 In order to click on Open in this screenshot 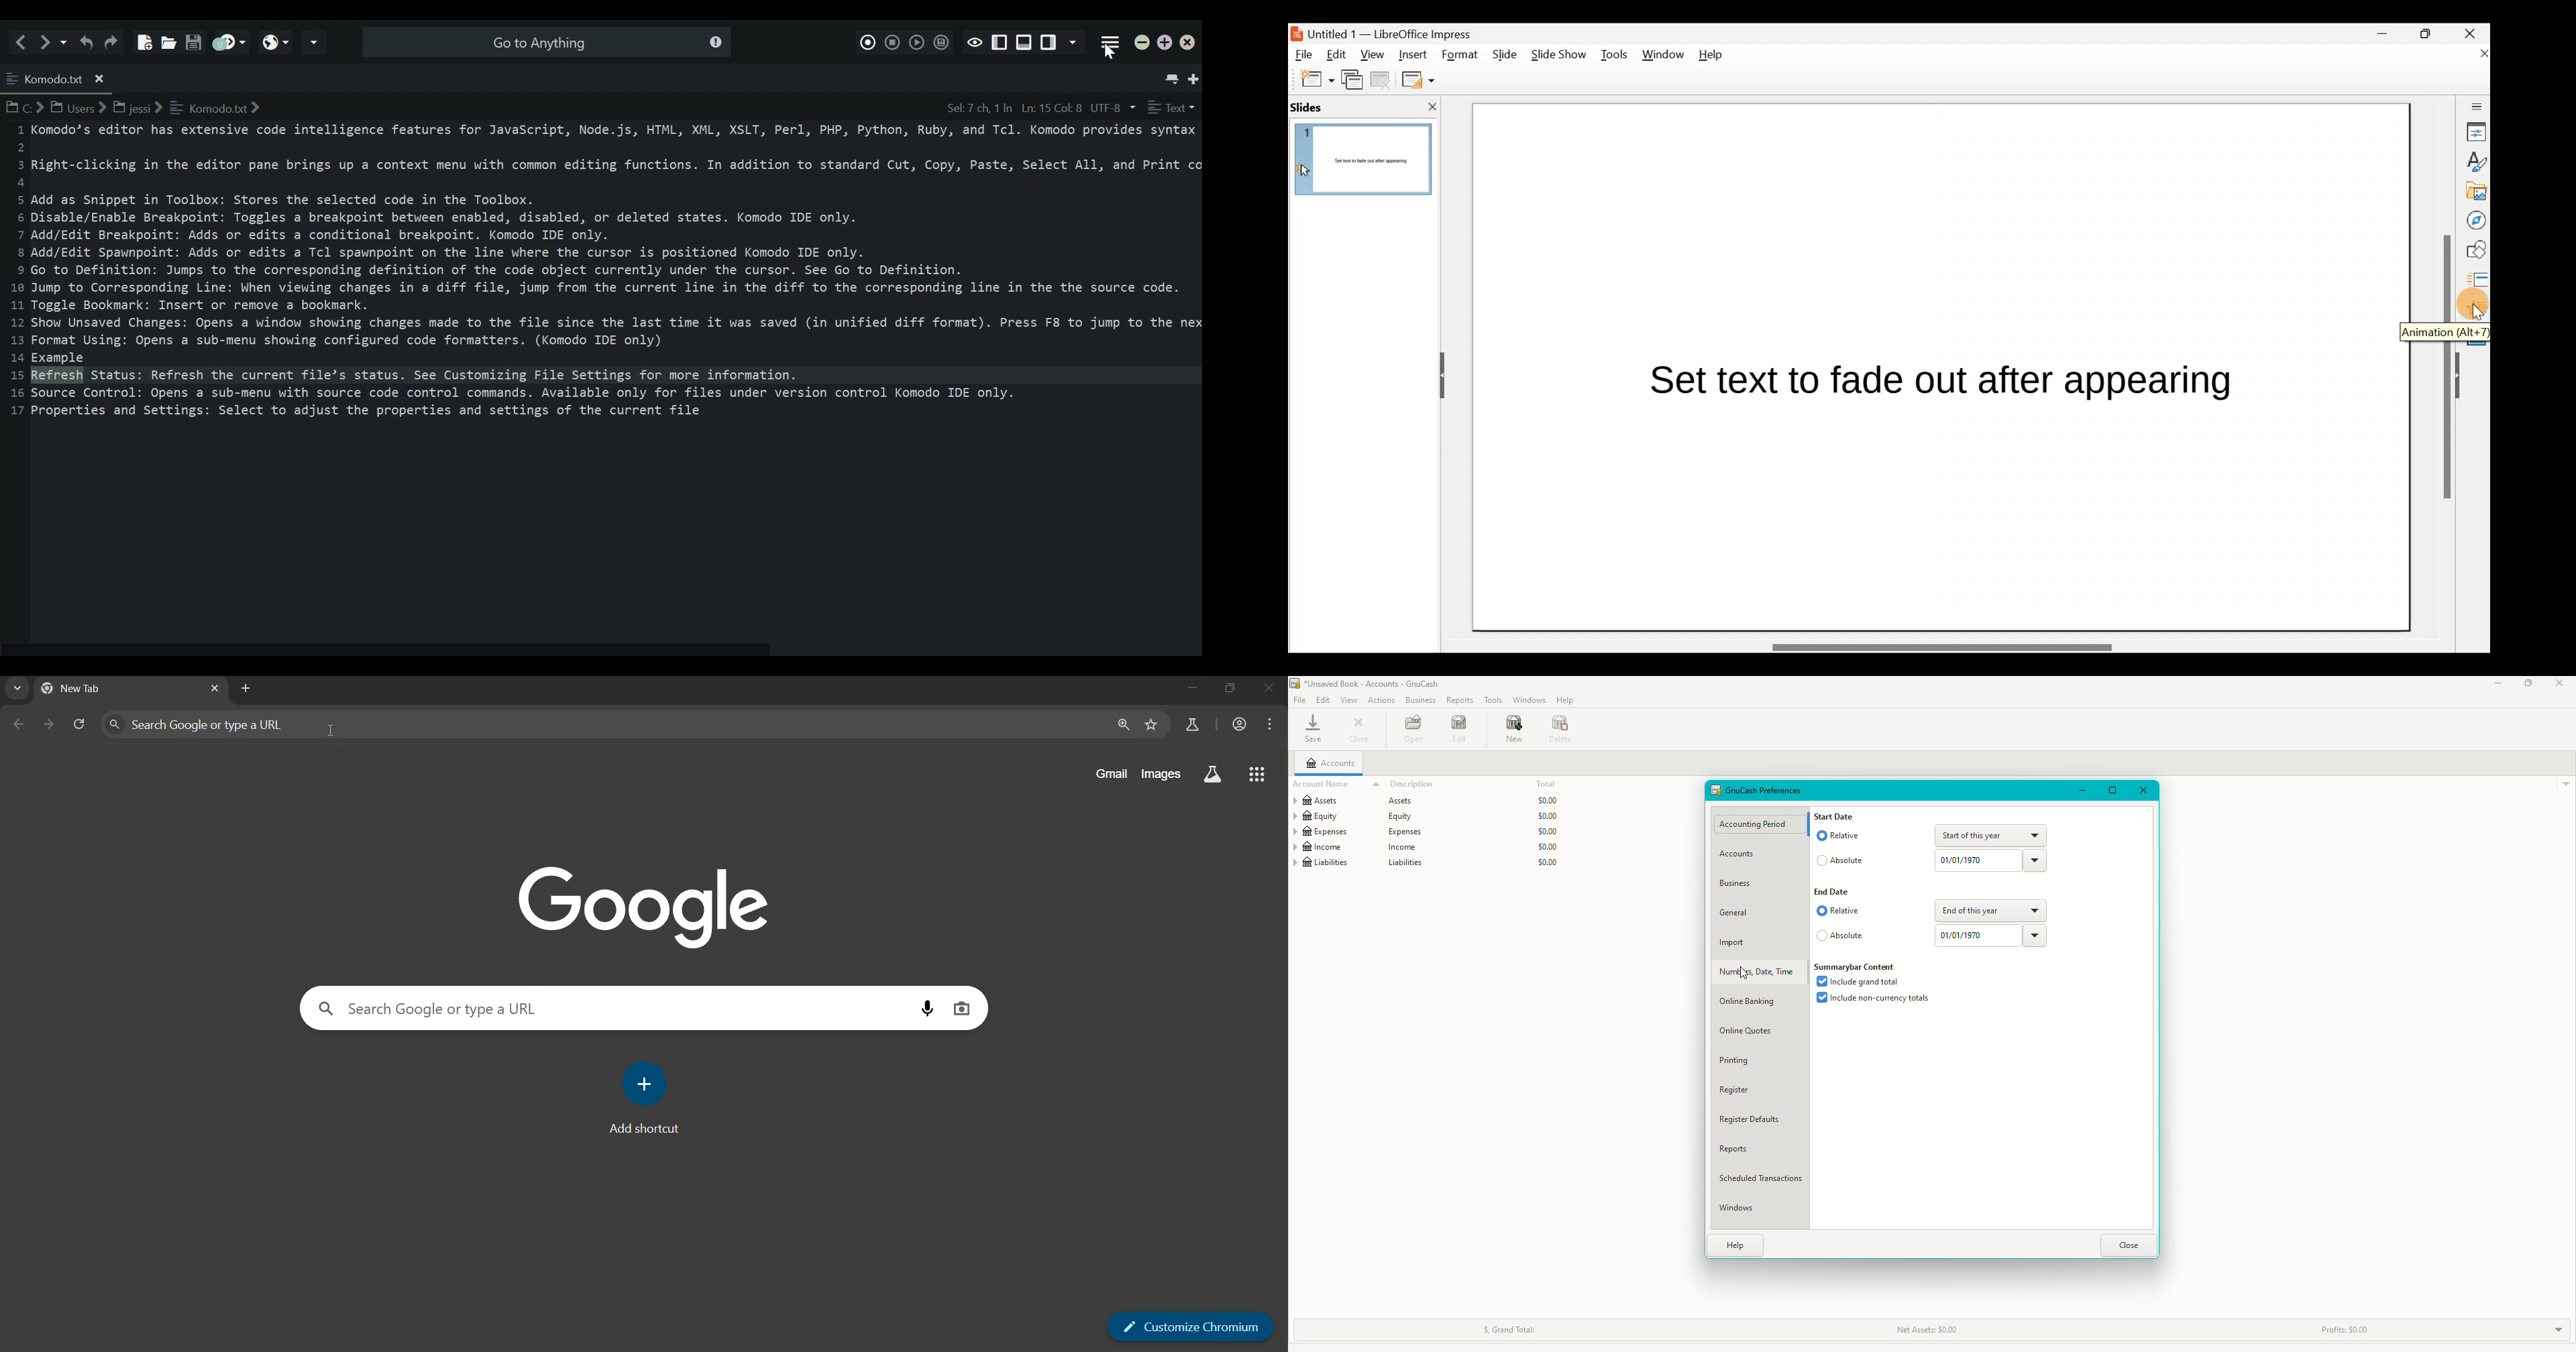, I will do `click(1415, 729)`.